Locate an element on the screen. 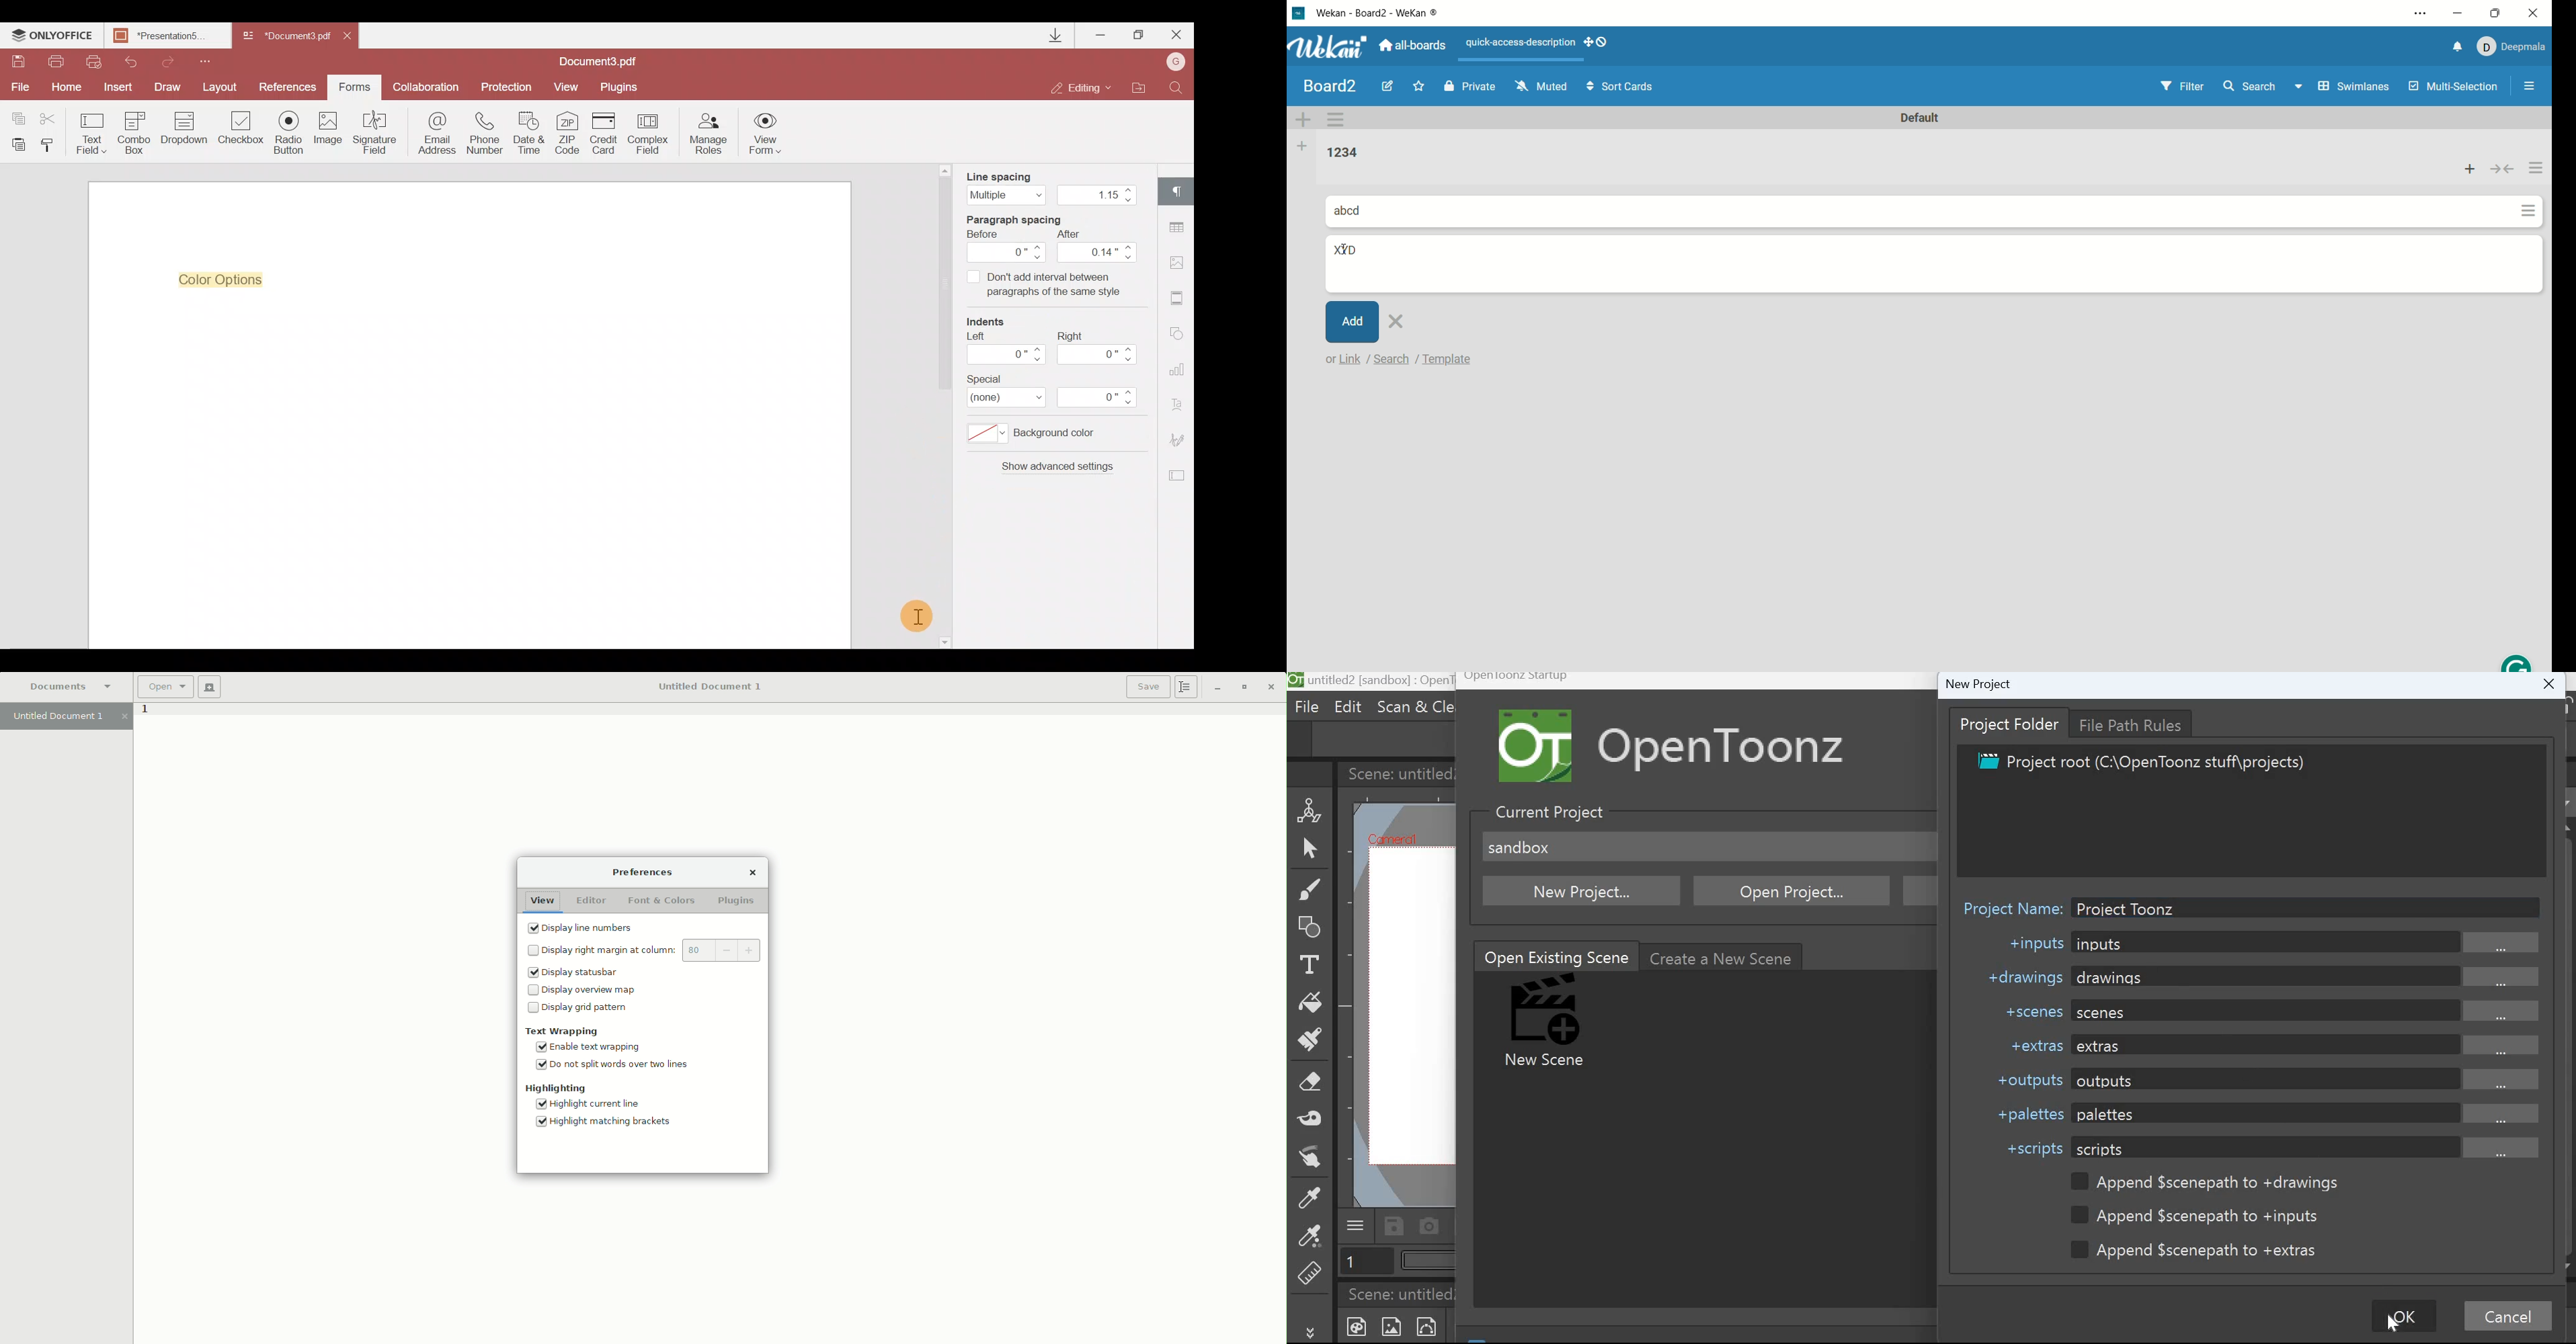  Radio is located at coordinates (291, 133).